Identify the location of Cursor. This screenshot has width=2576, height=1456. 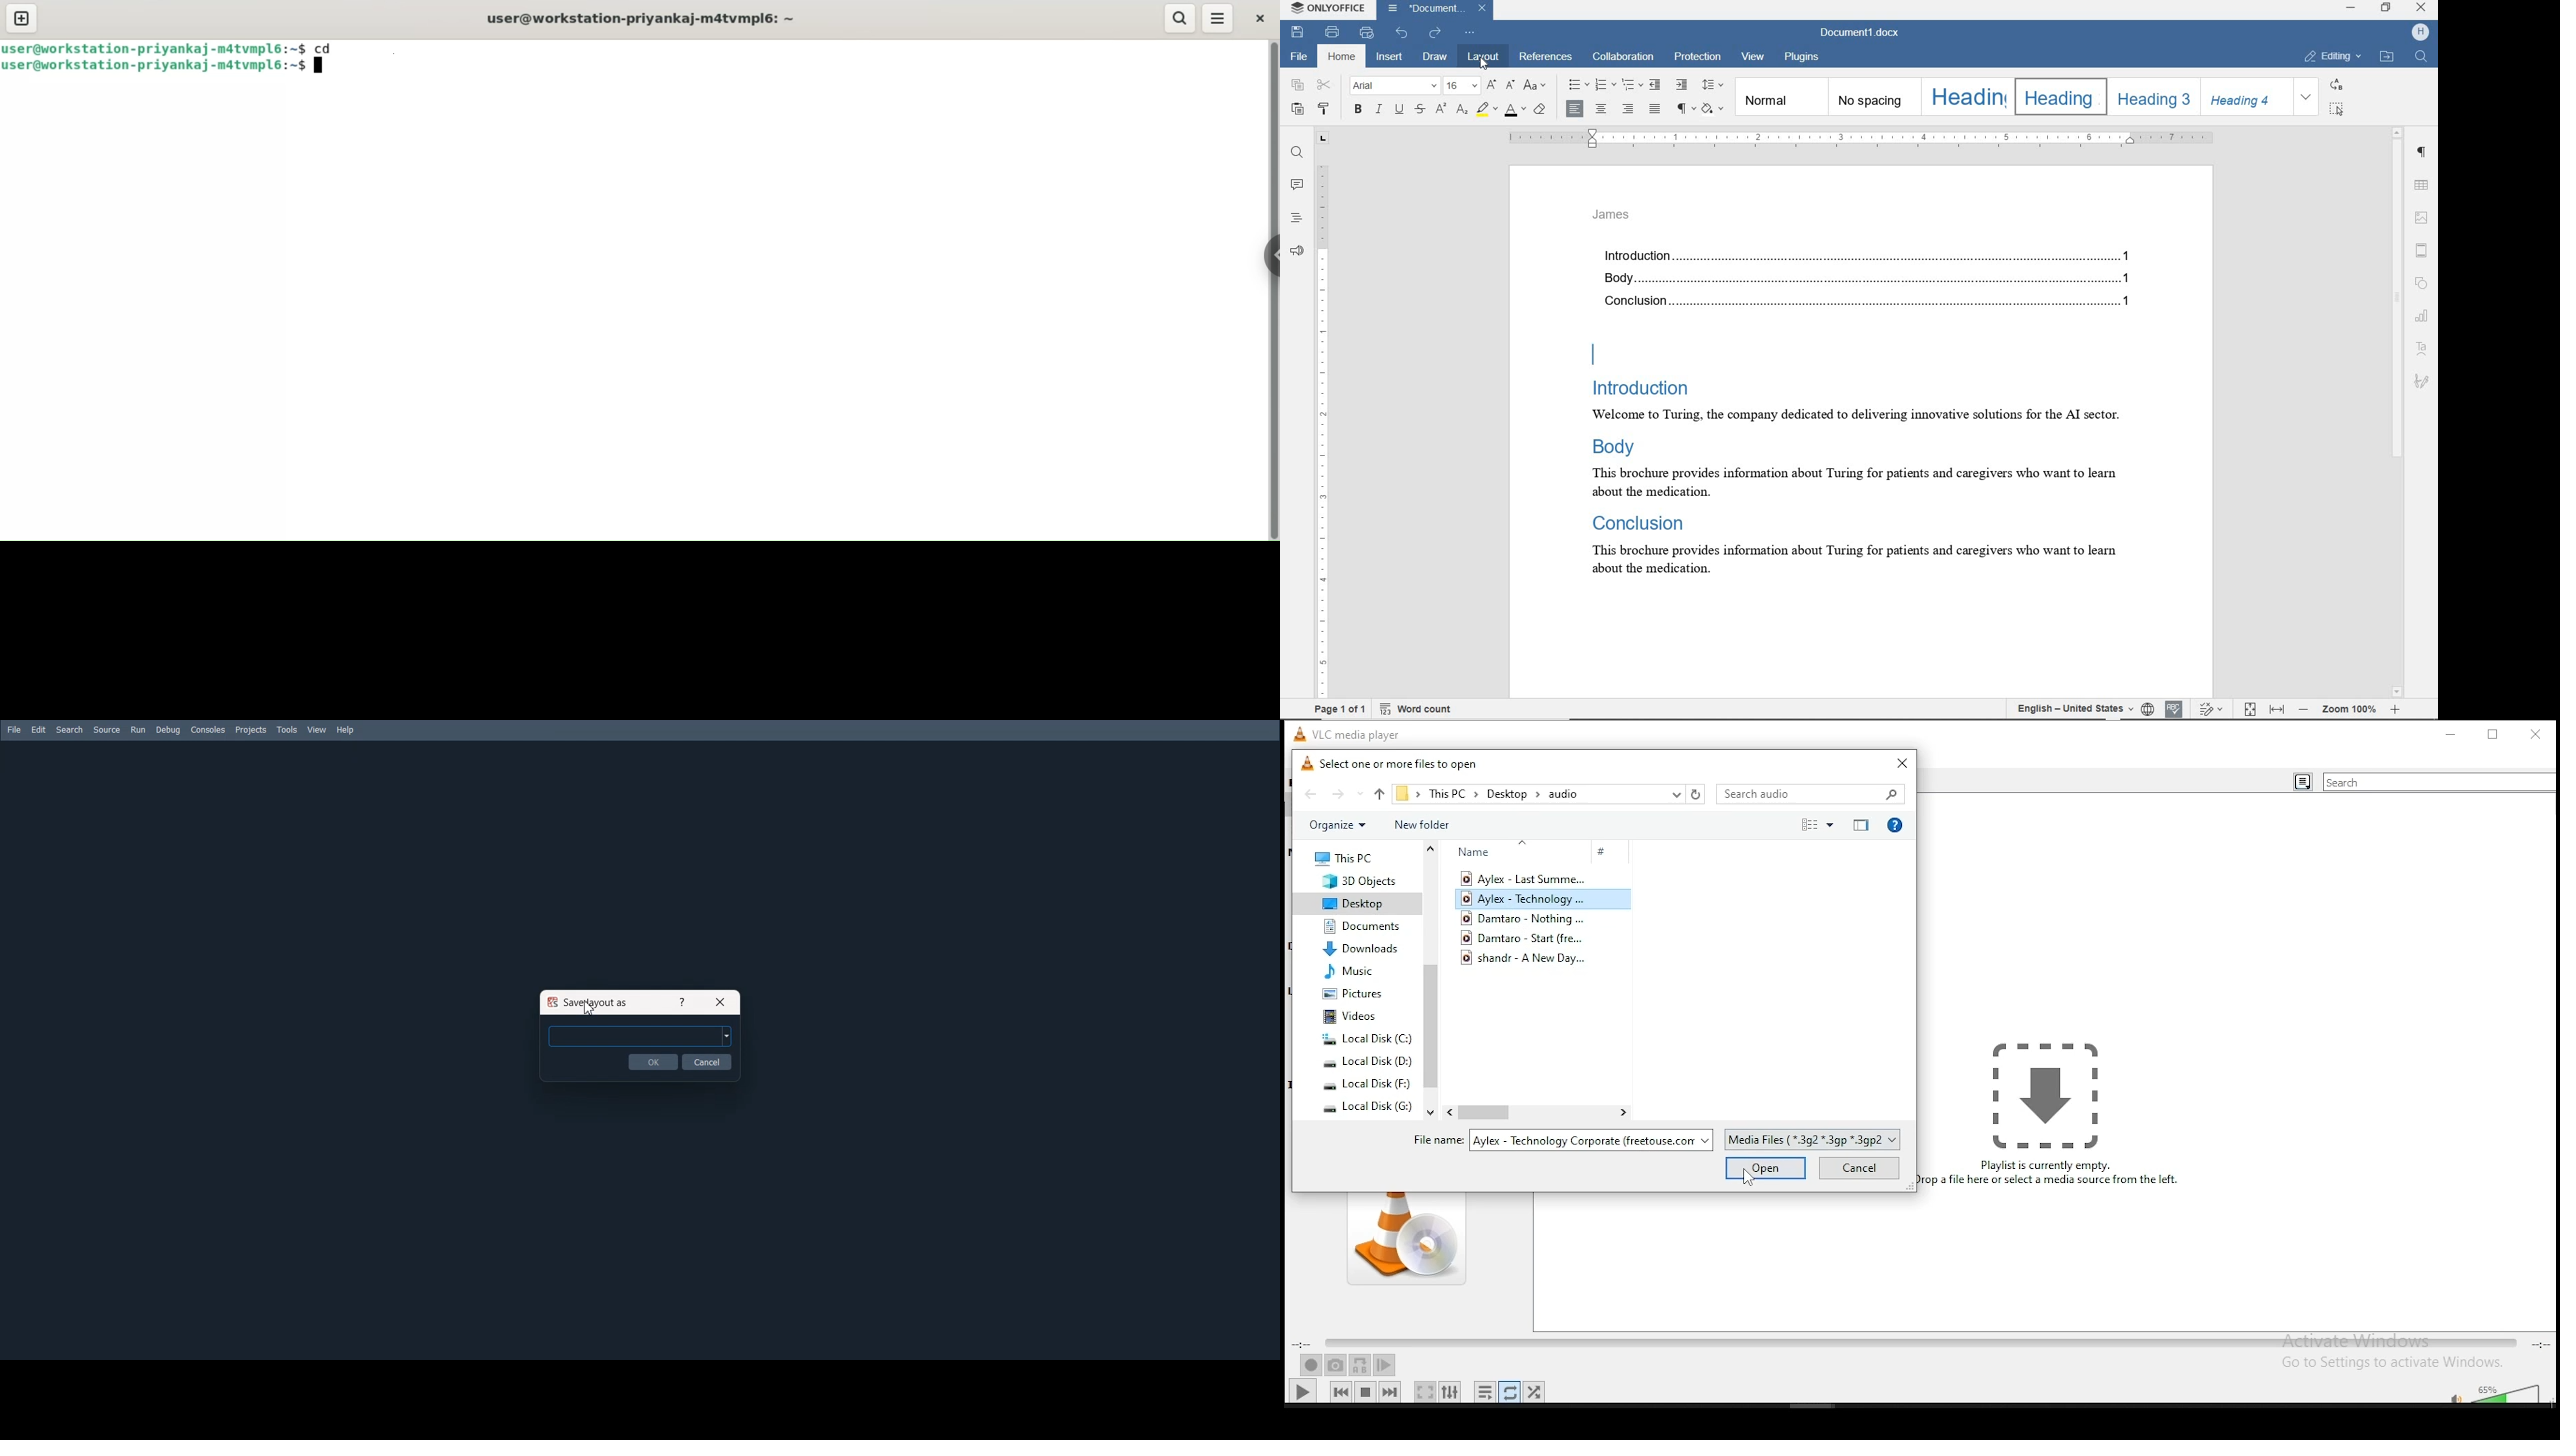
(591, 1010).